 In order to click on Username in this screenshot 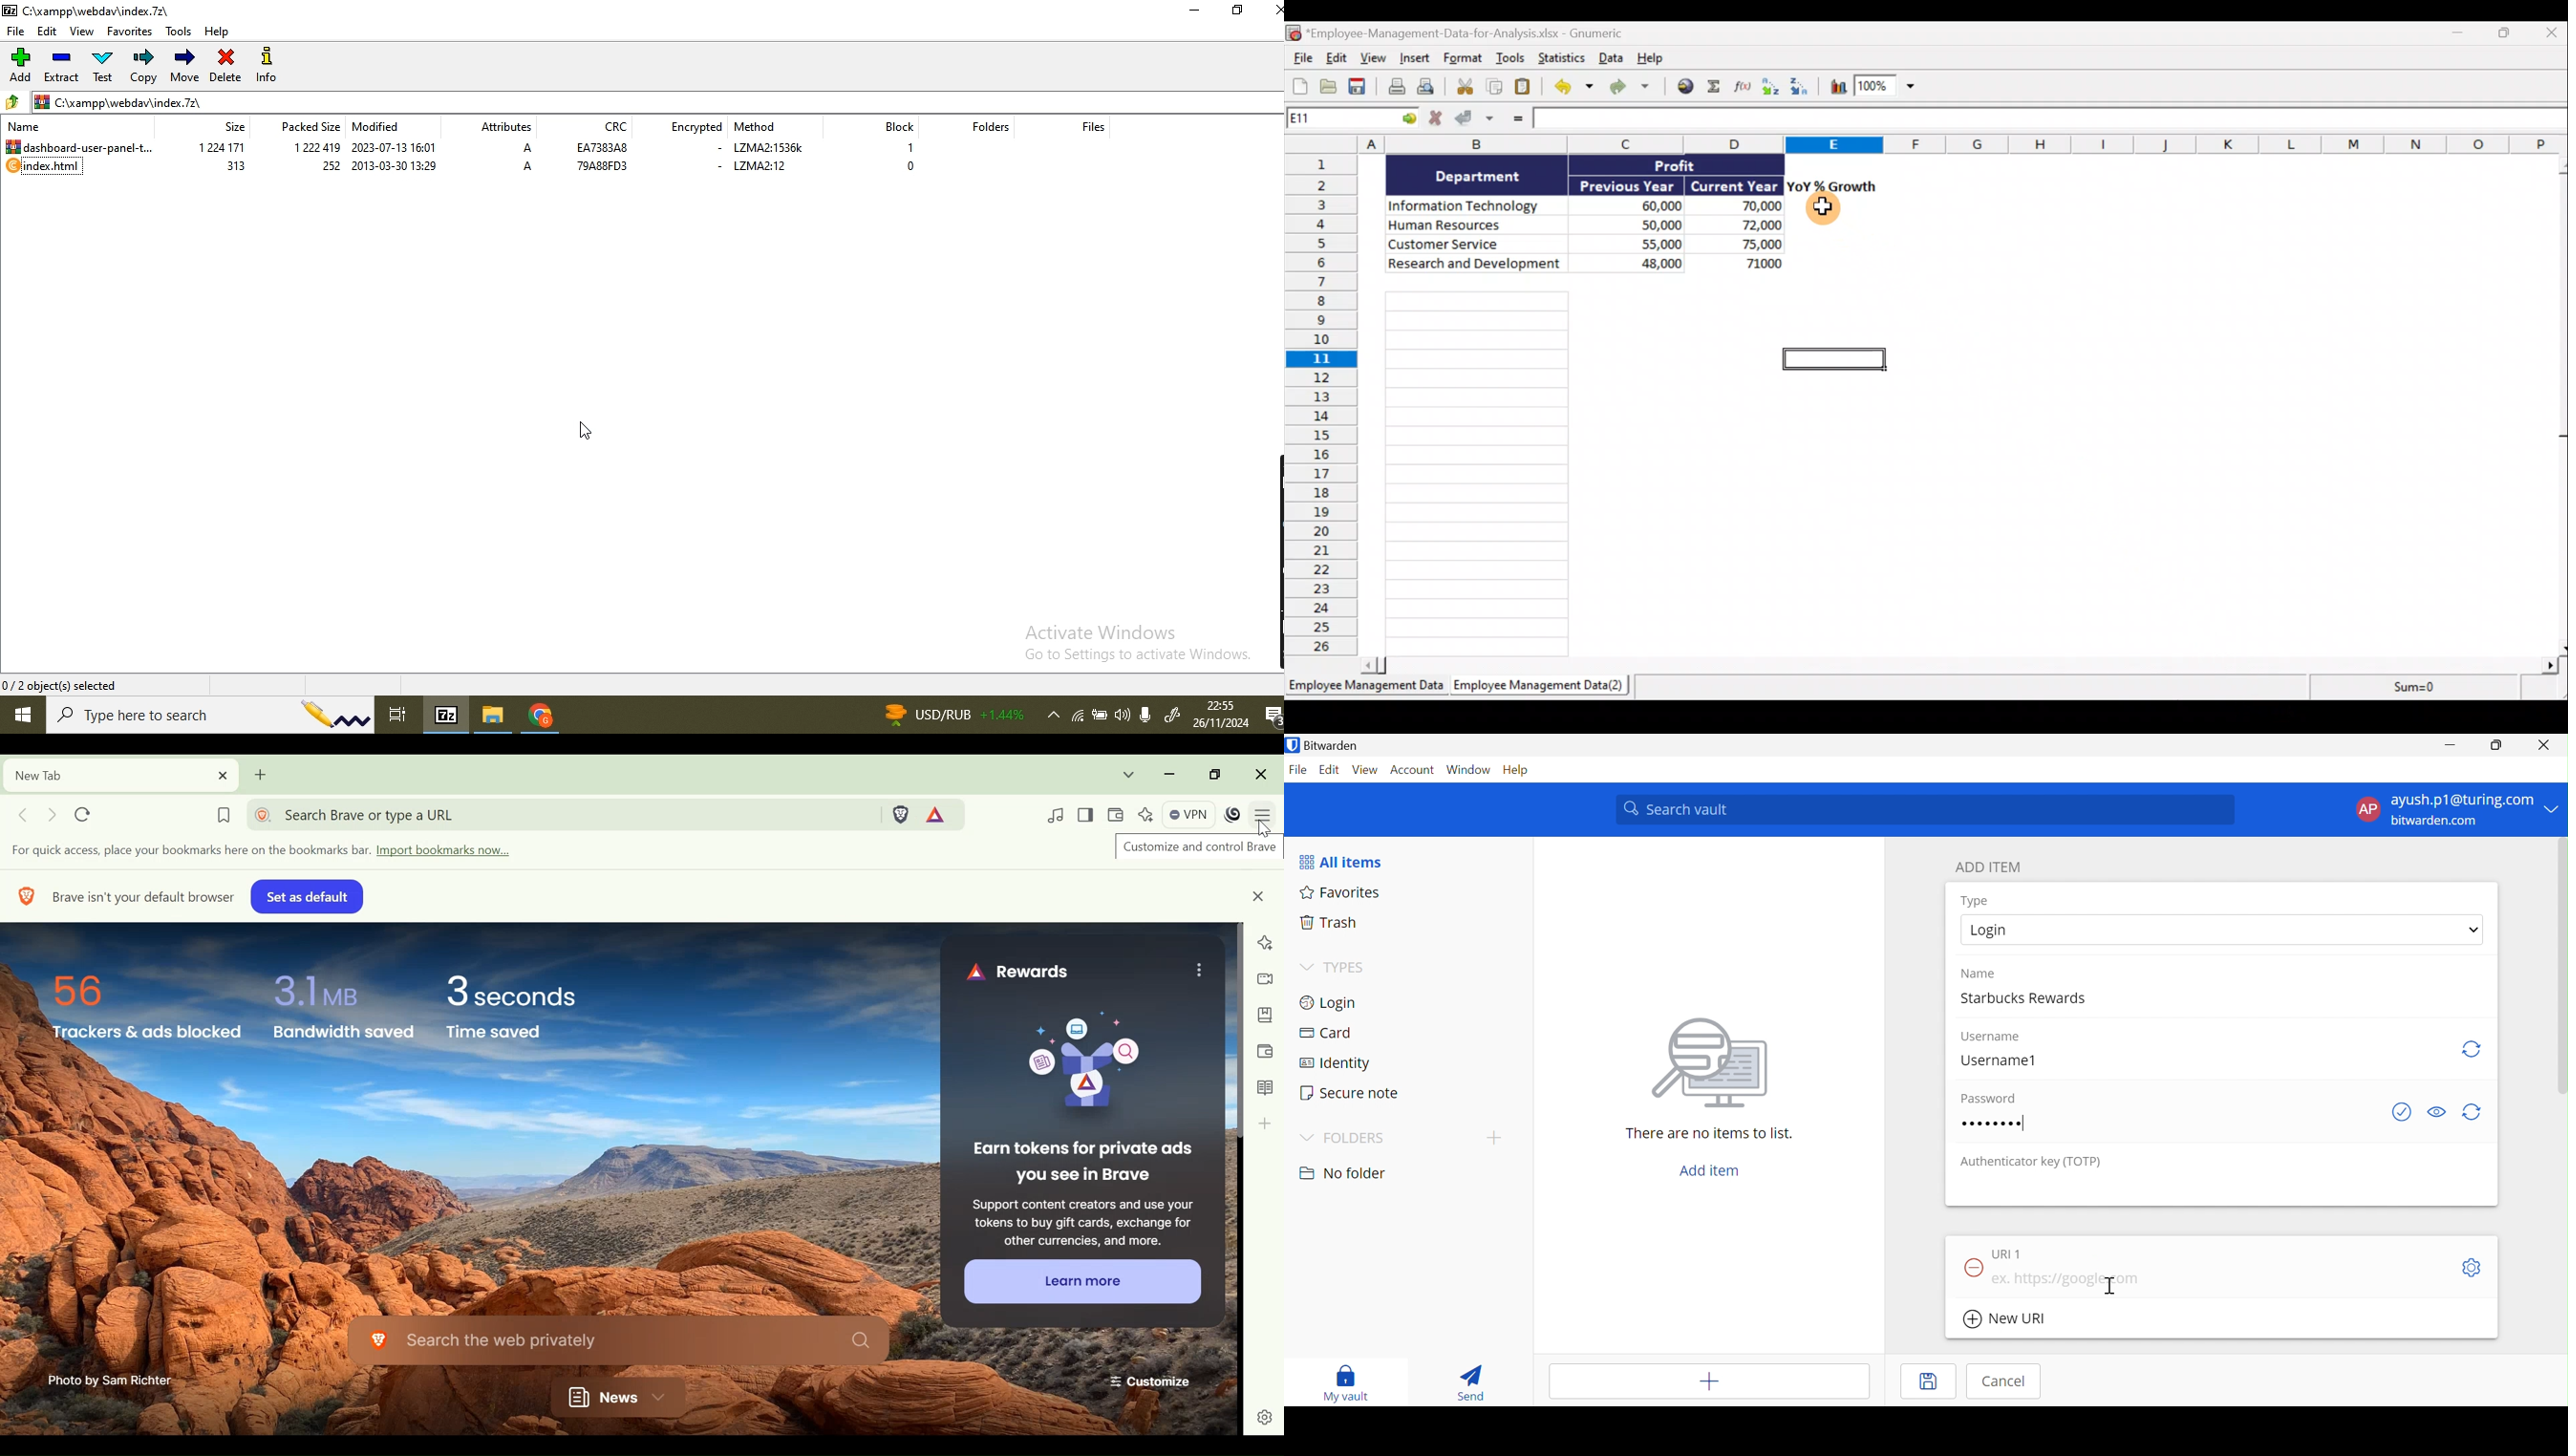, I will do `click(1994, 1037)`.